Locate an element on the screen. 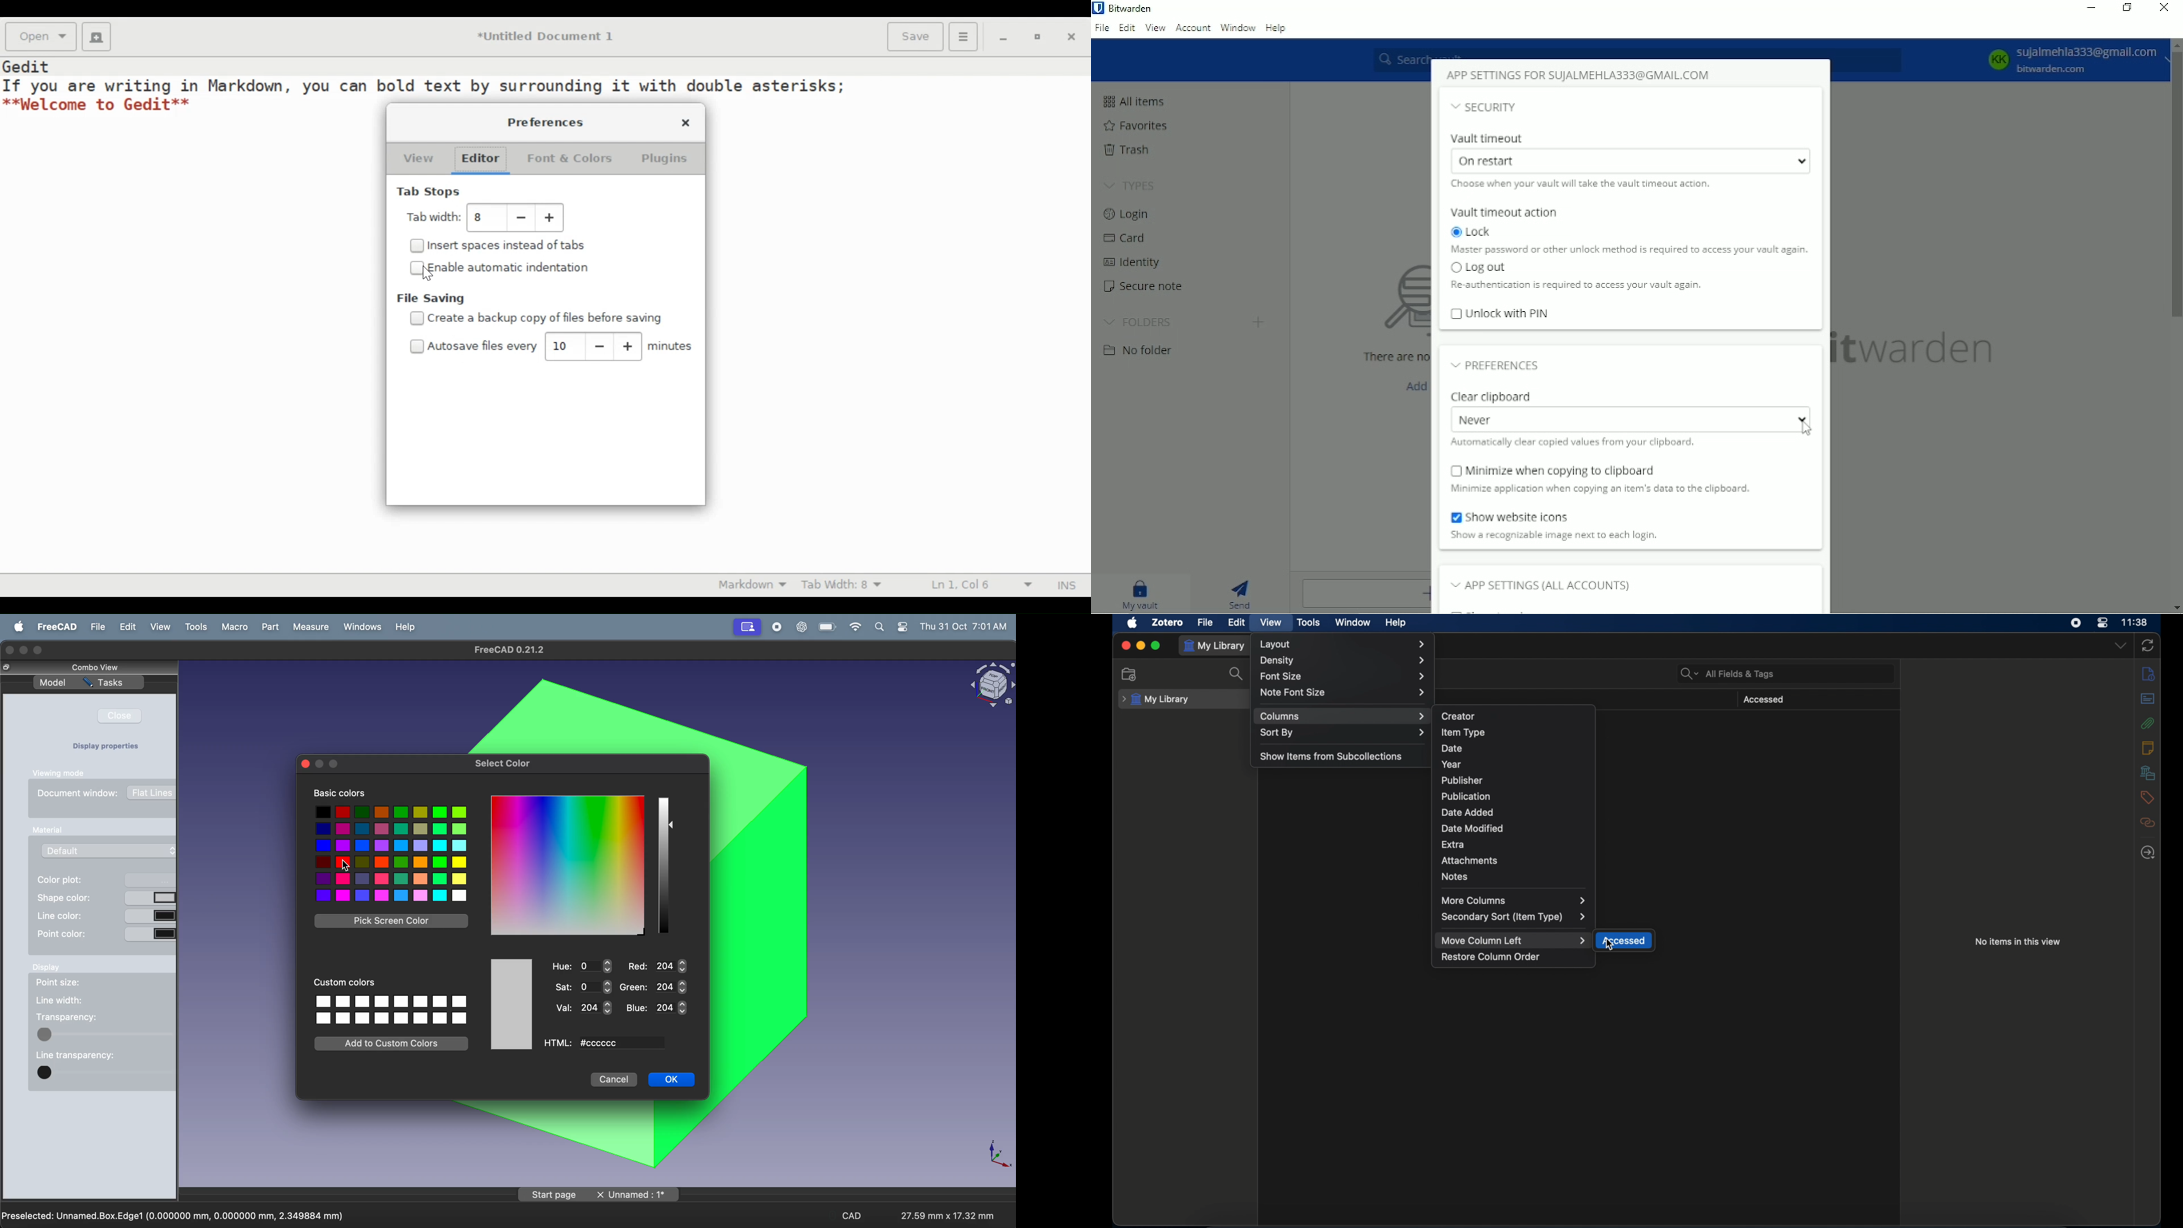 The image size is (2184, 1232). Editor is located at coordinates (479, 158).